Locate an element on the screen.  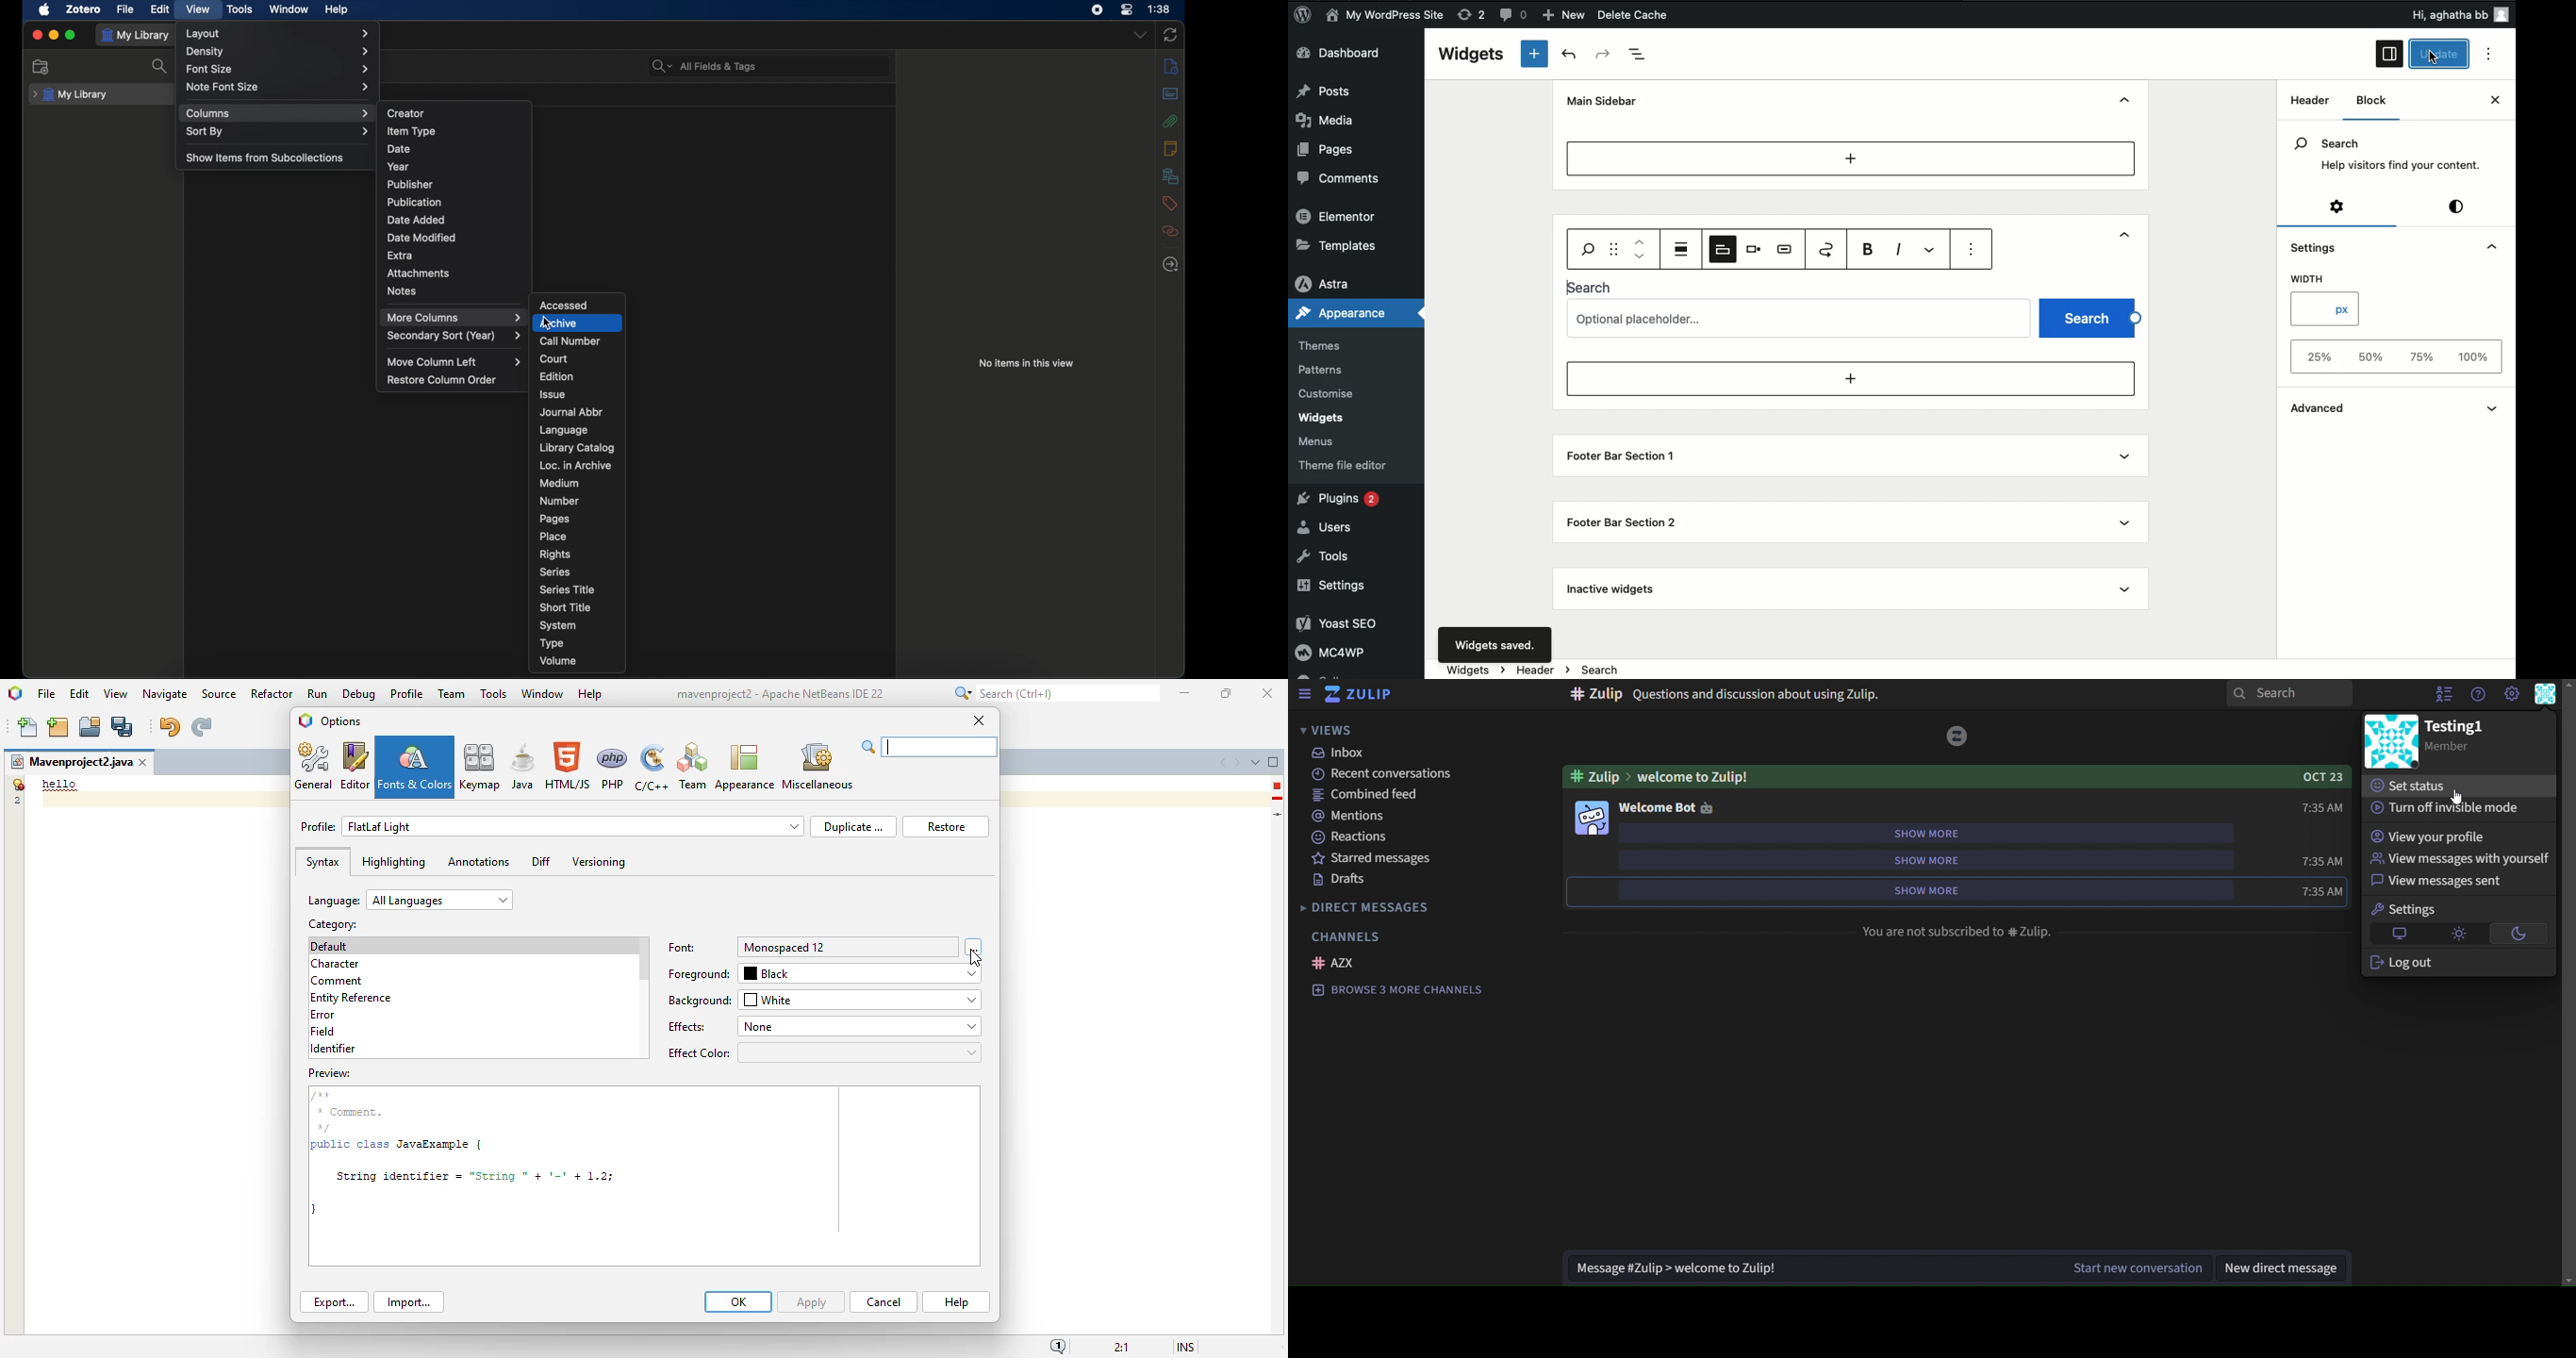
apple icon is located at coordinates (45, 10).